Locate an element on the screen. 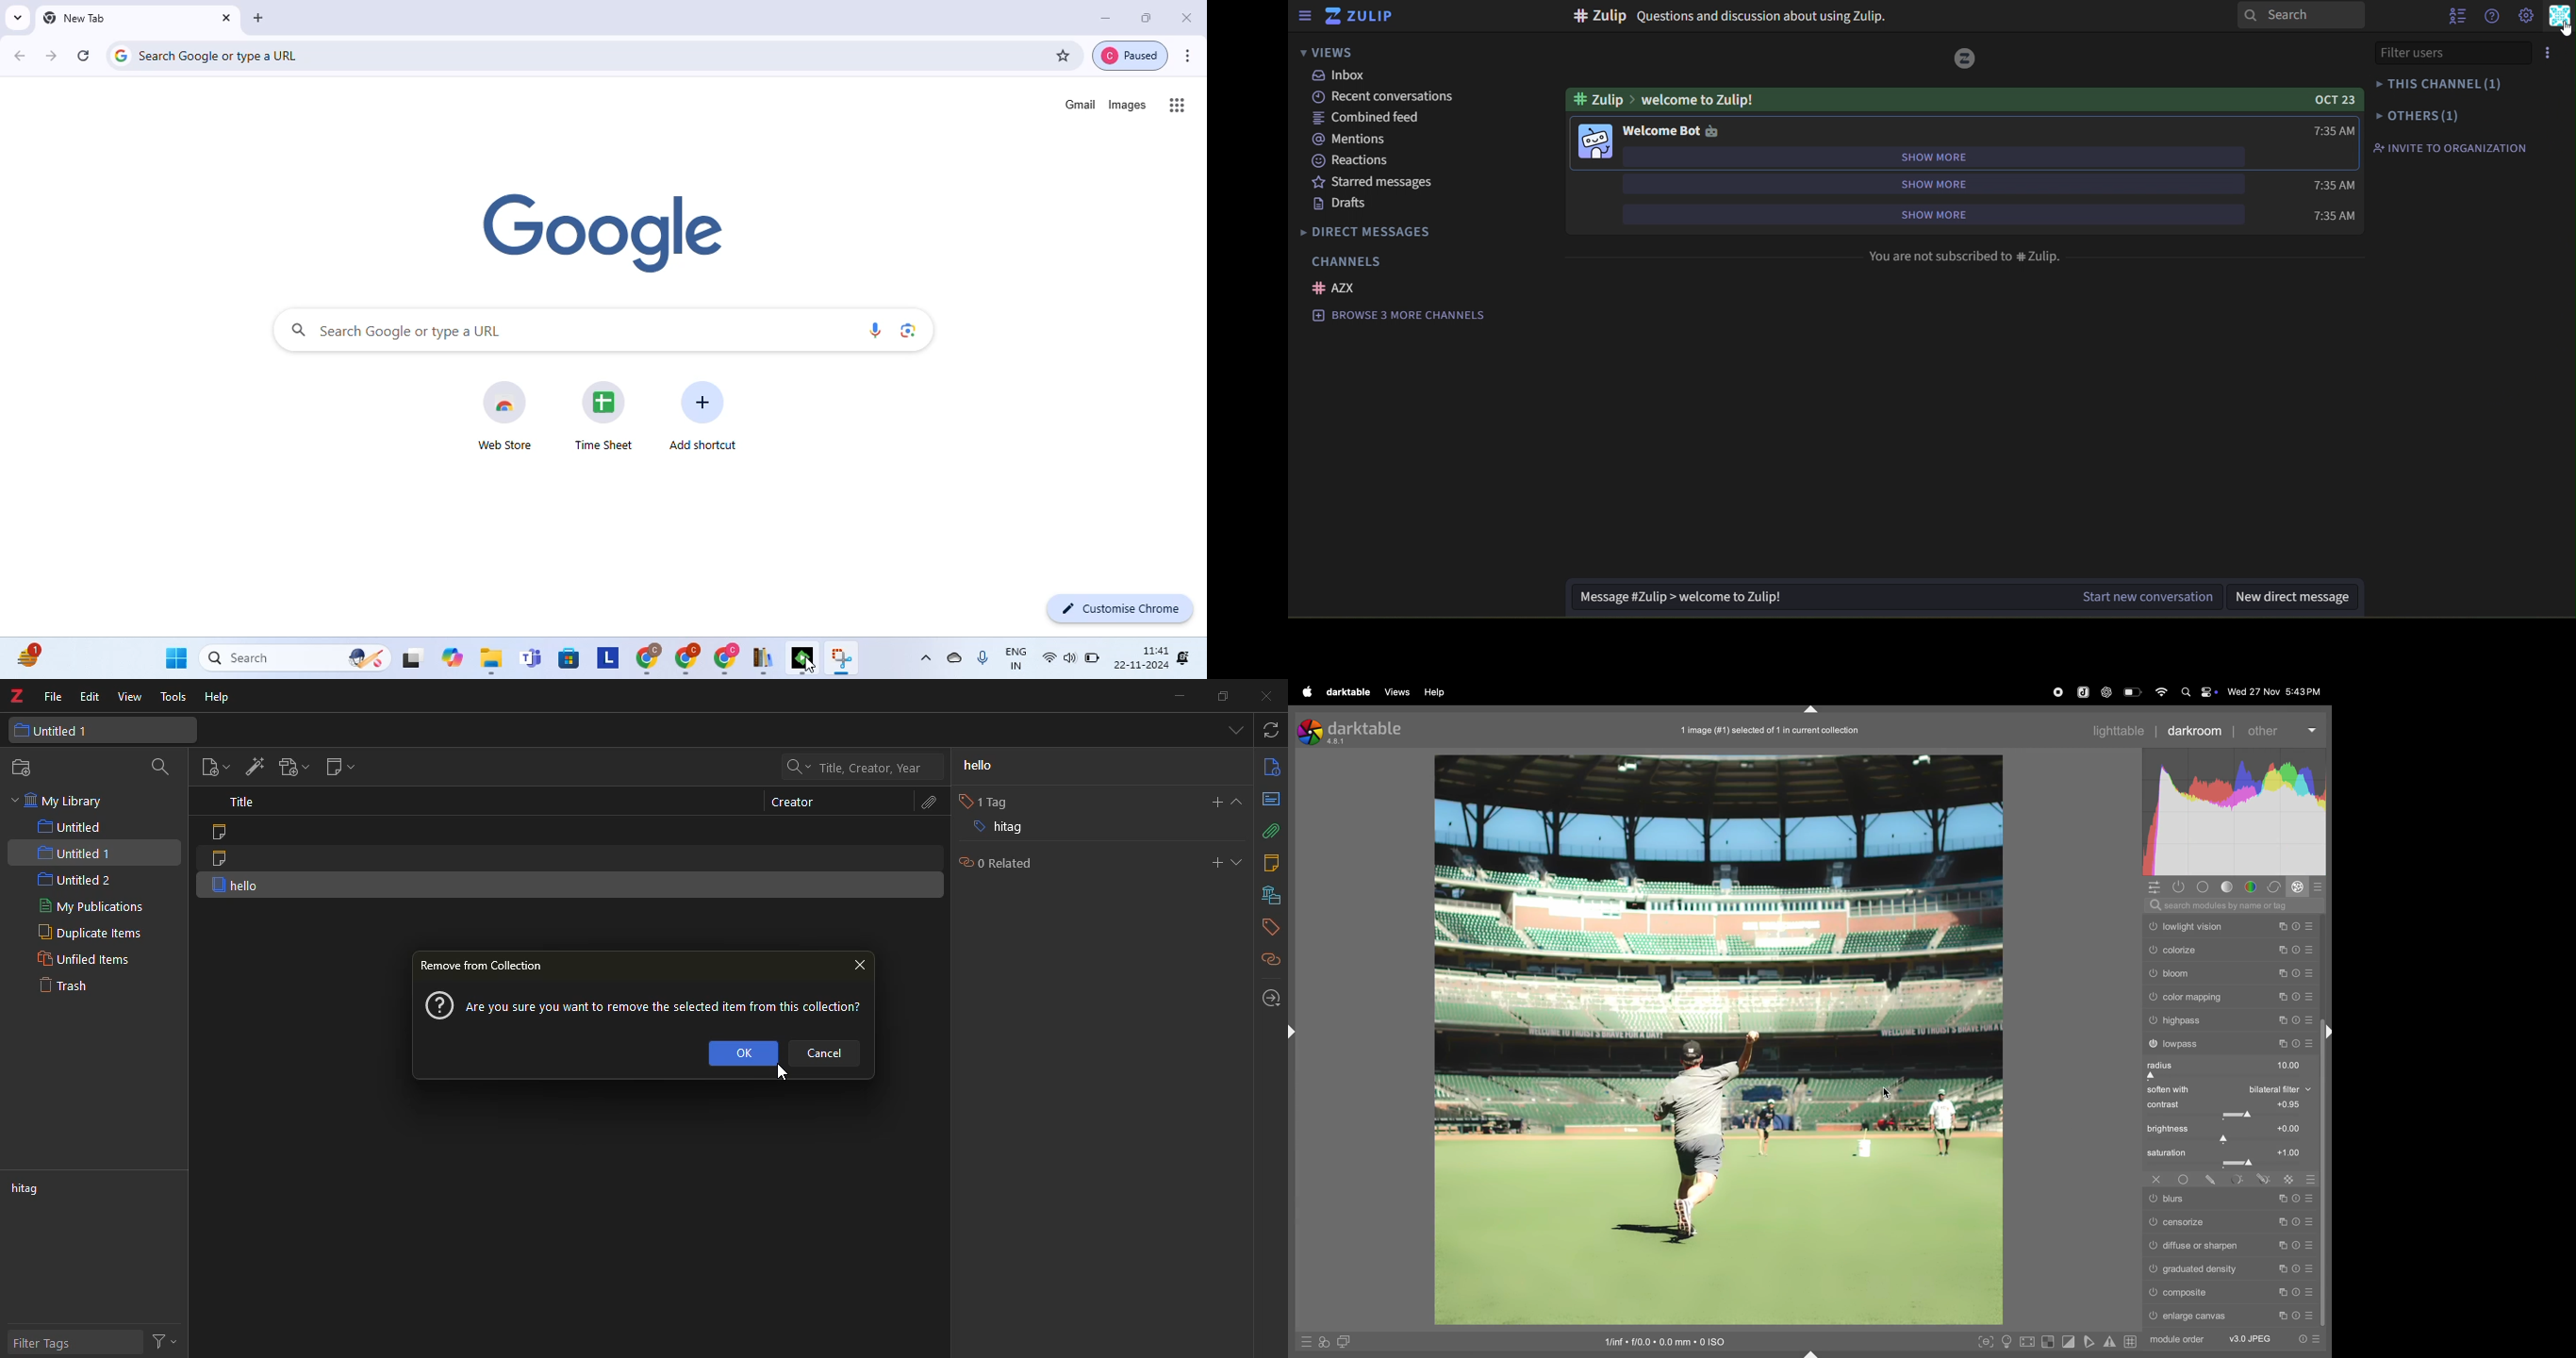  contrast is located at coordinates (2227, 1109).